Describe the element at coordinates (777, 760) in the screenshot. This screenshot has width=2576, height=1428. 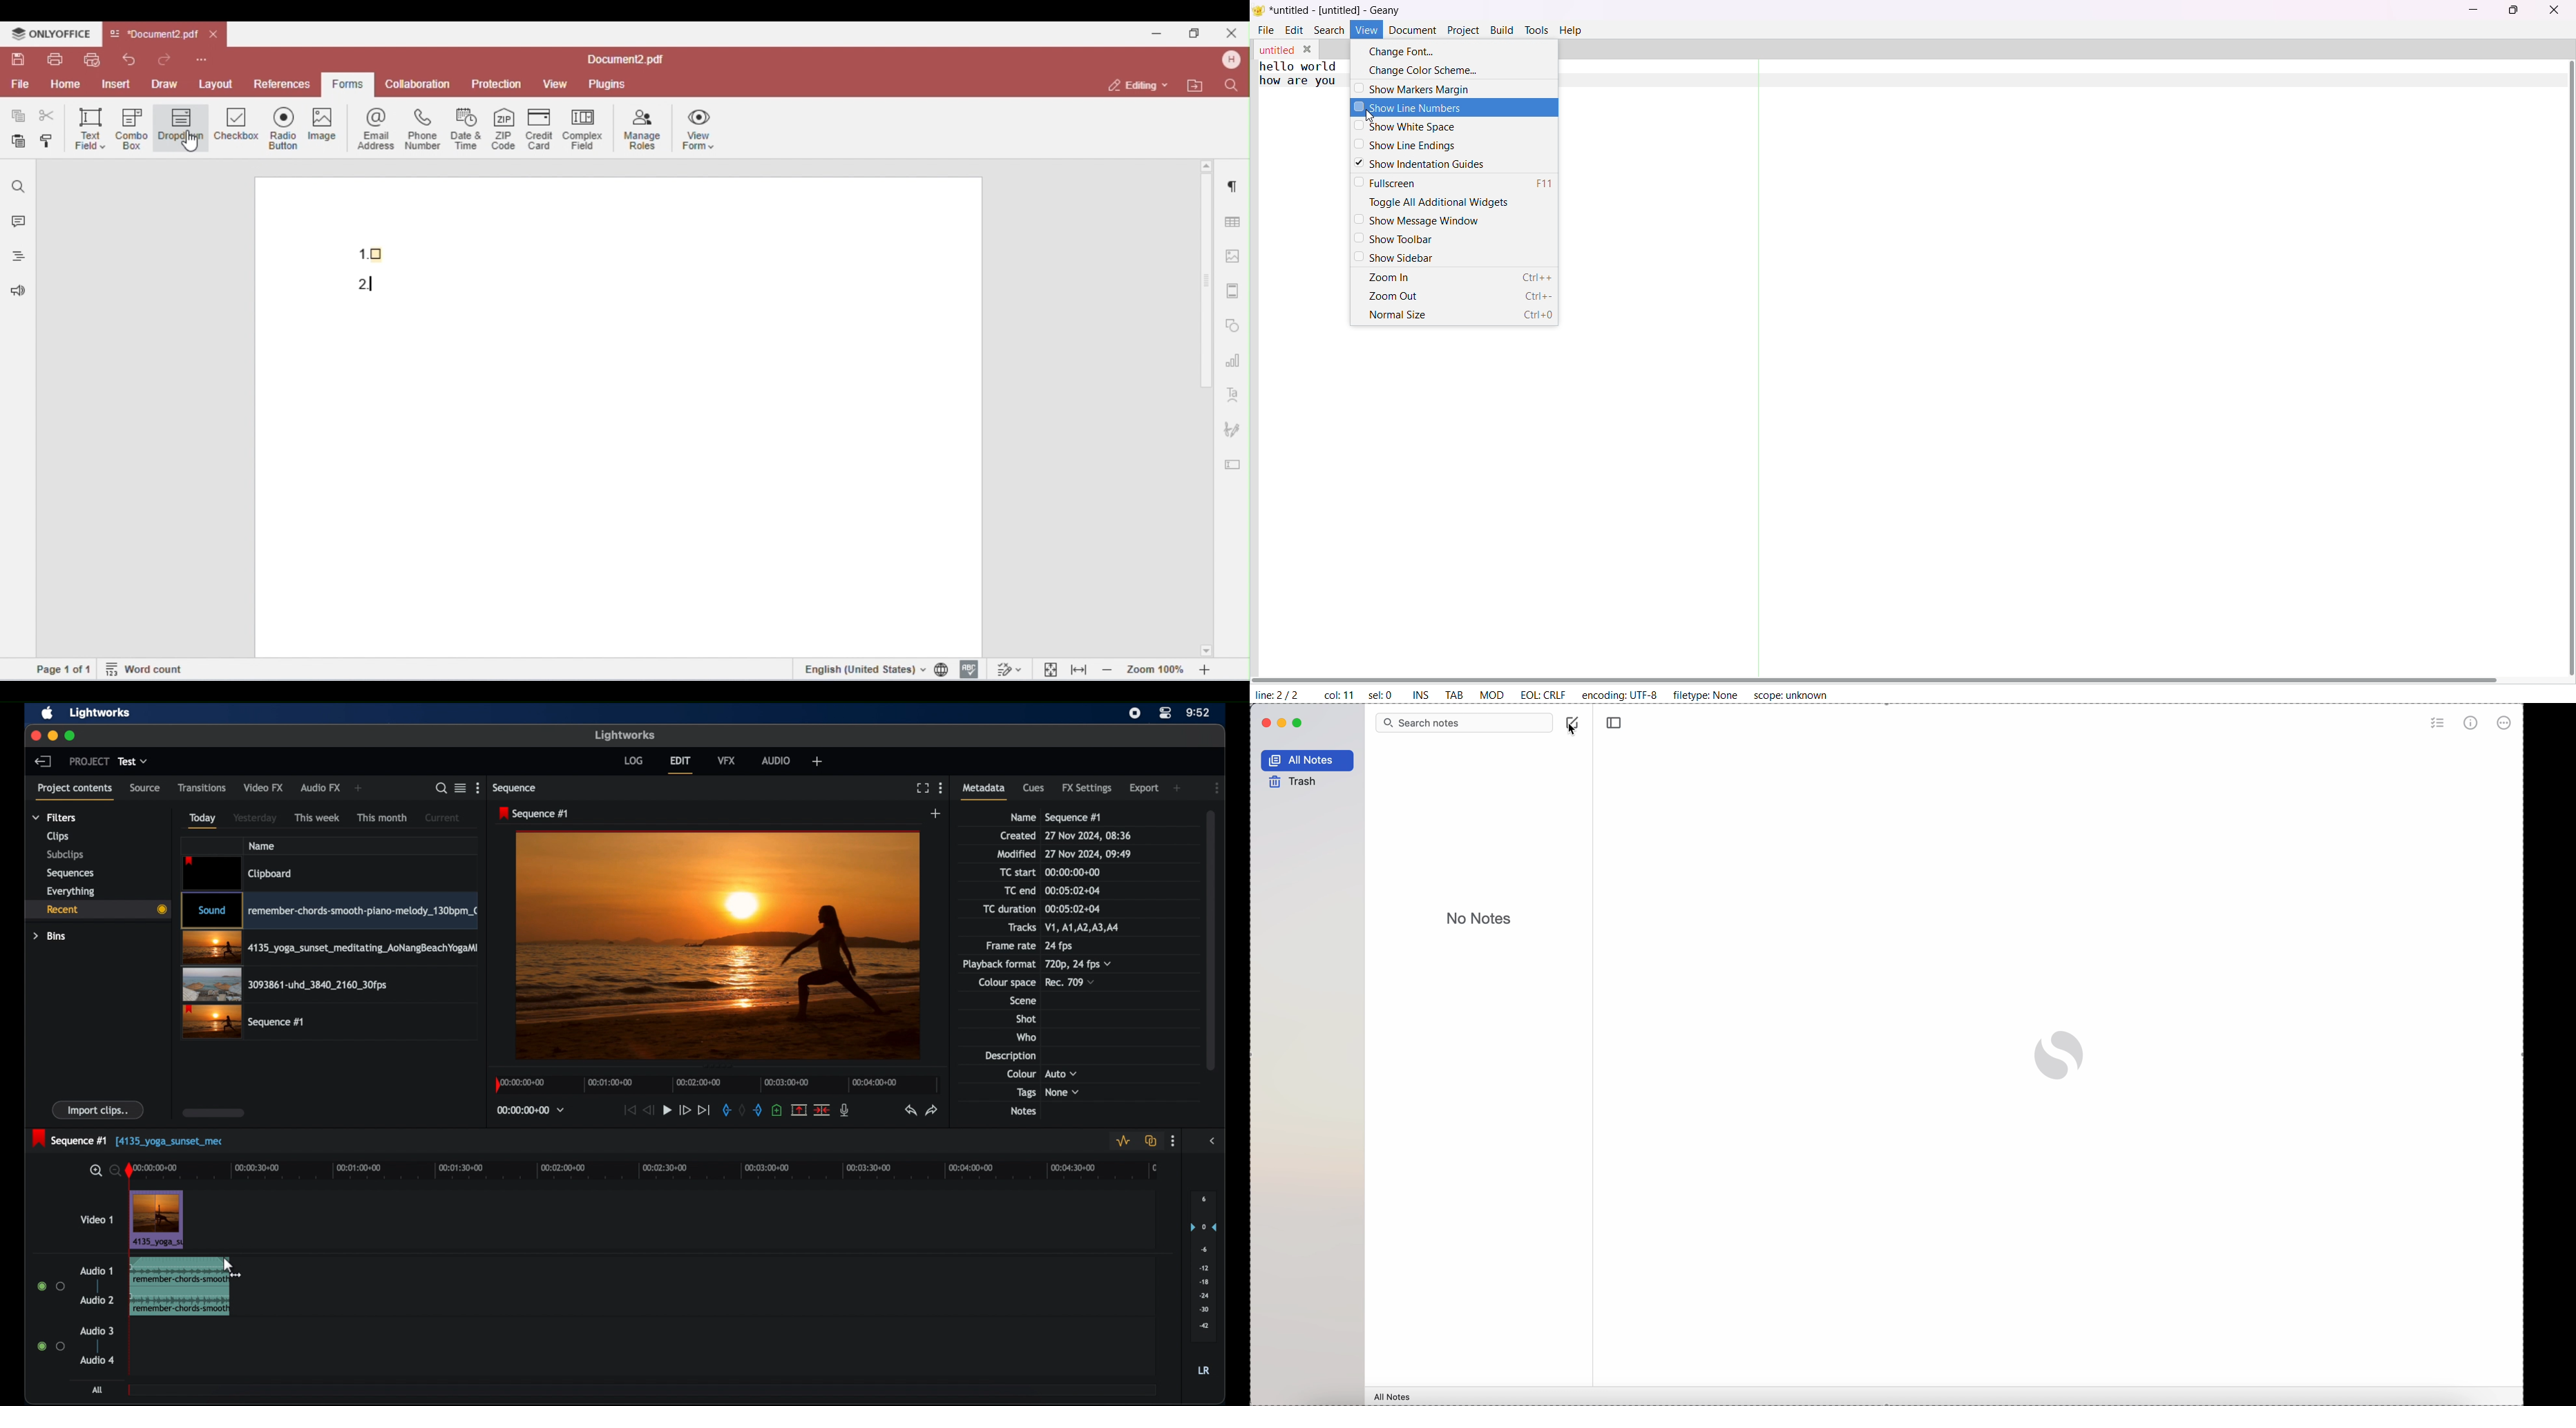
I see `audio` at that location.